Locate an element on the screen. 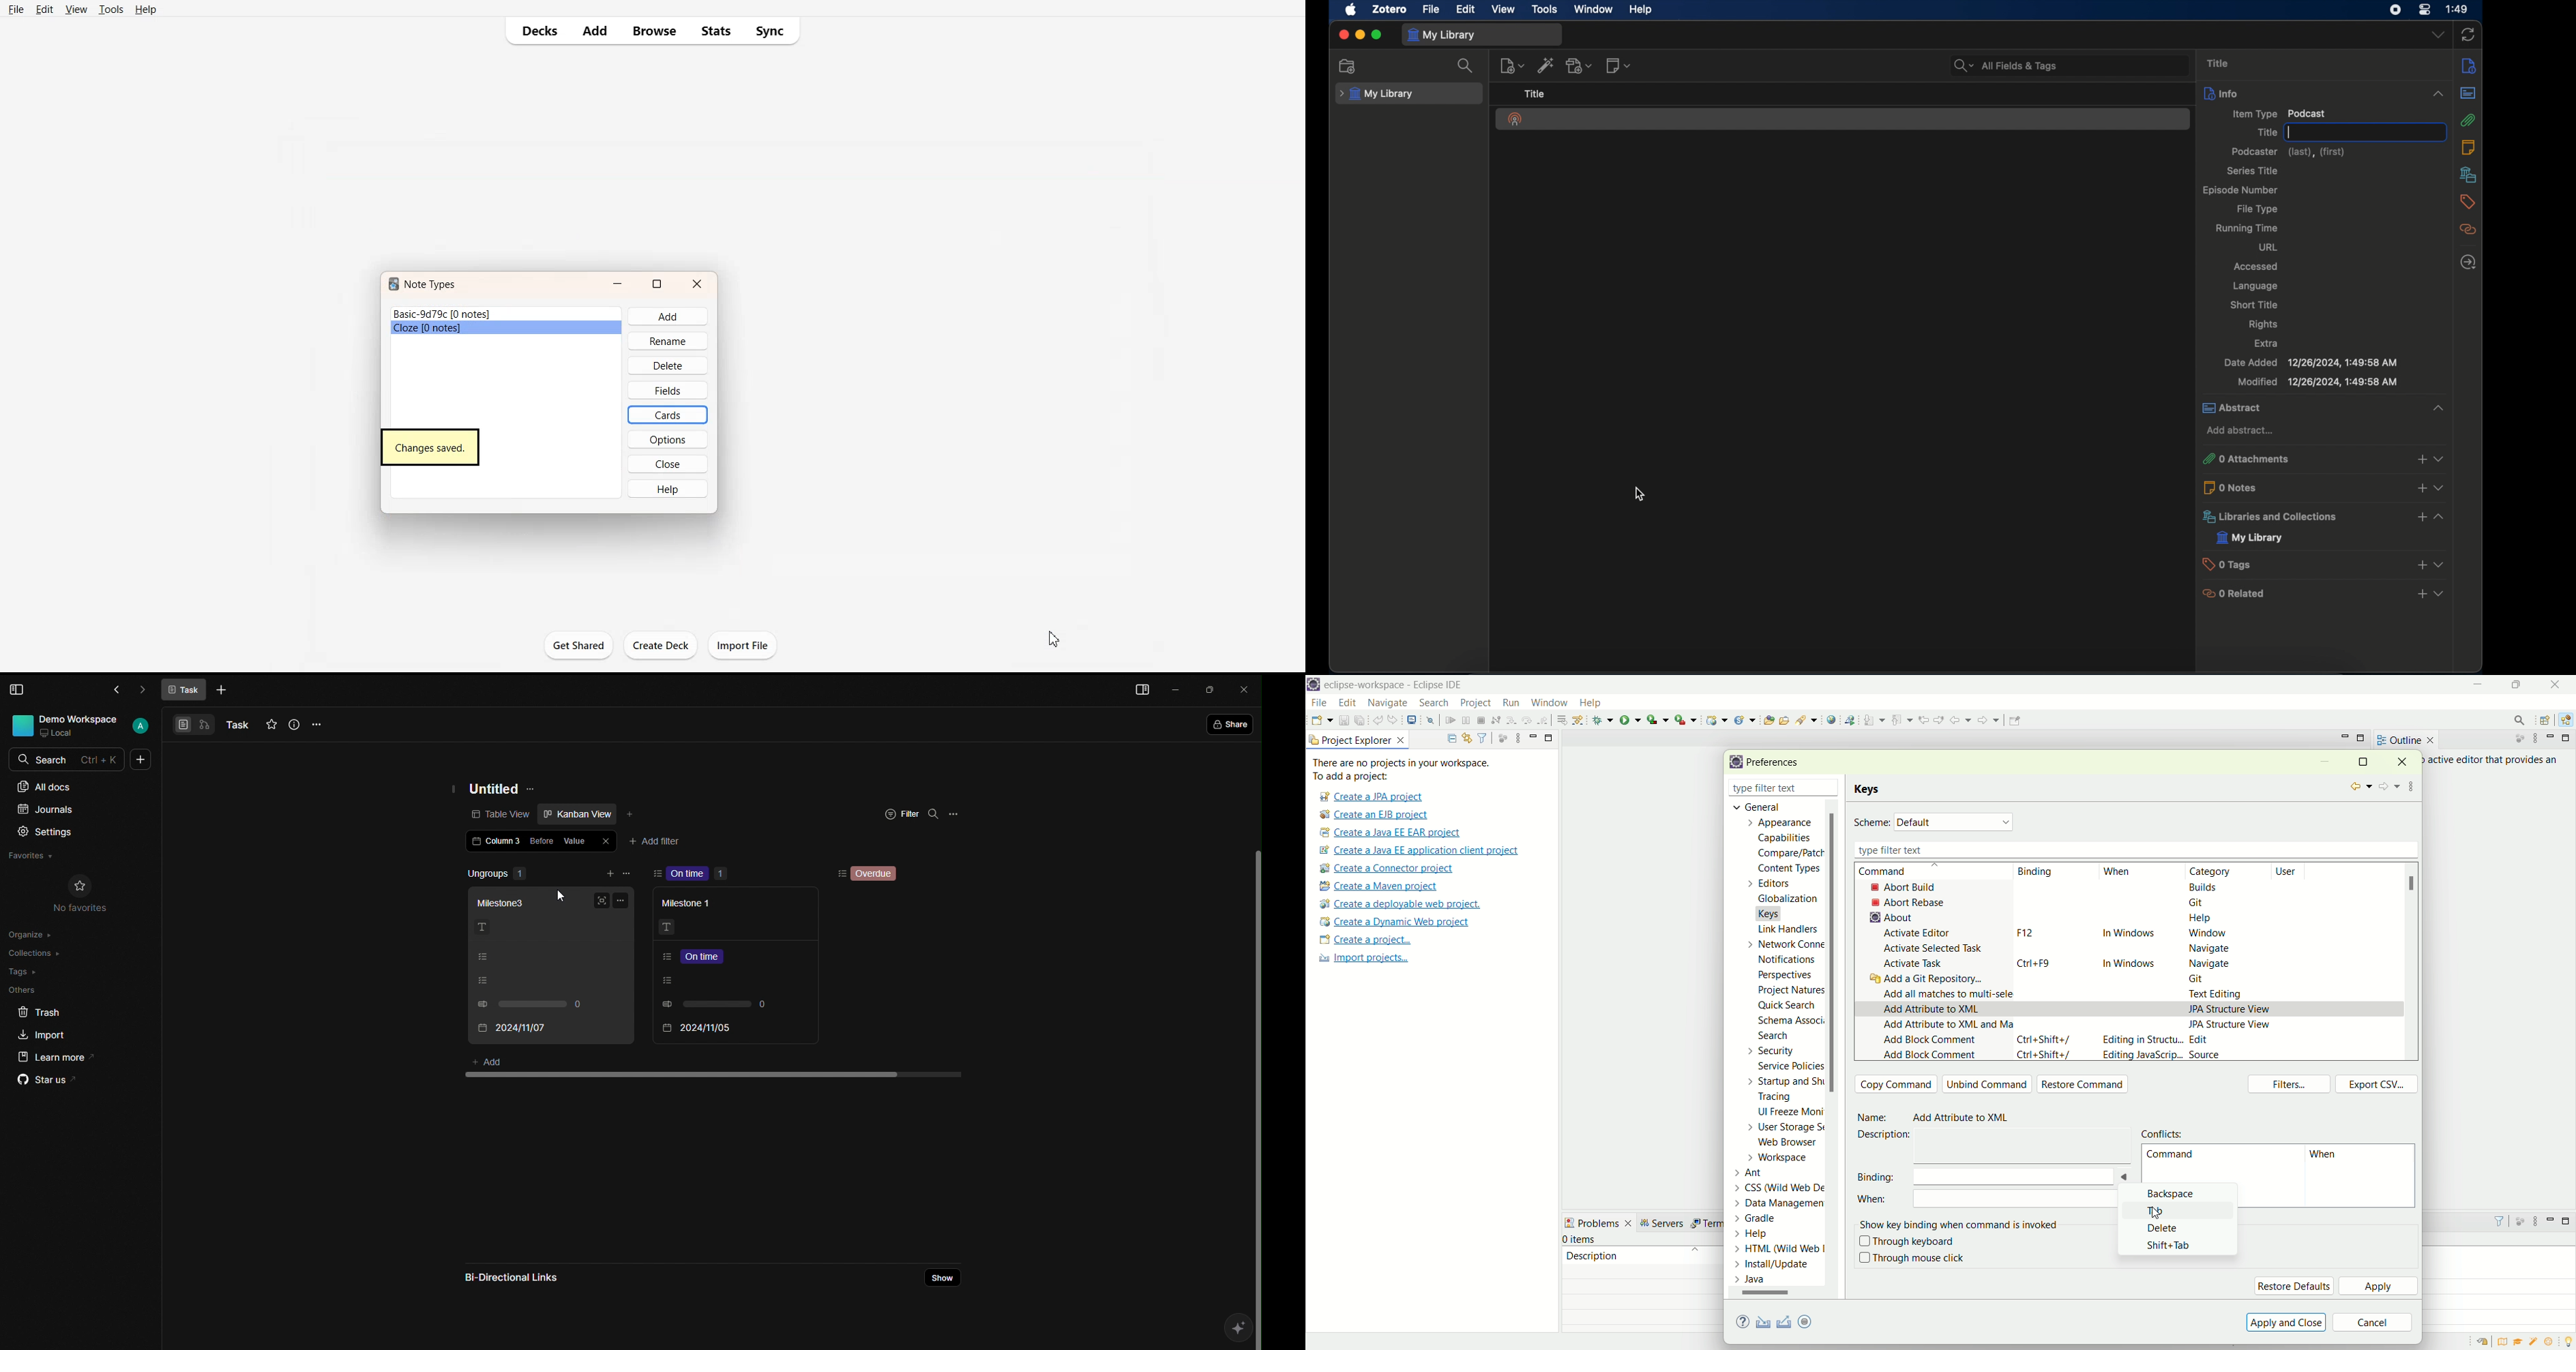 This screenshot has height=1372, width=2576. shift+Tan is located at coordinates (2174, 1243).